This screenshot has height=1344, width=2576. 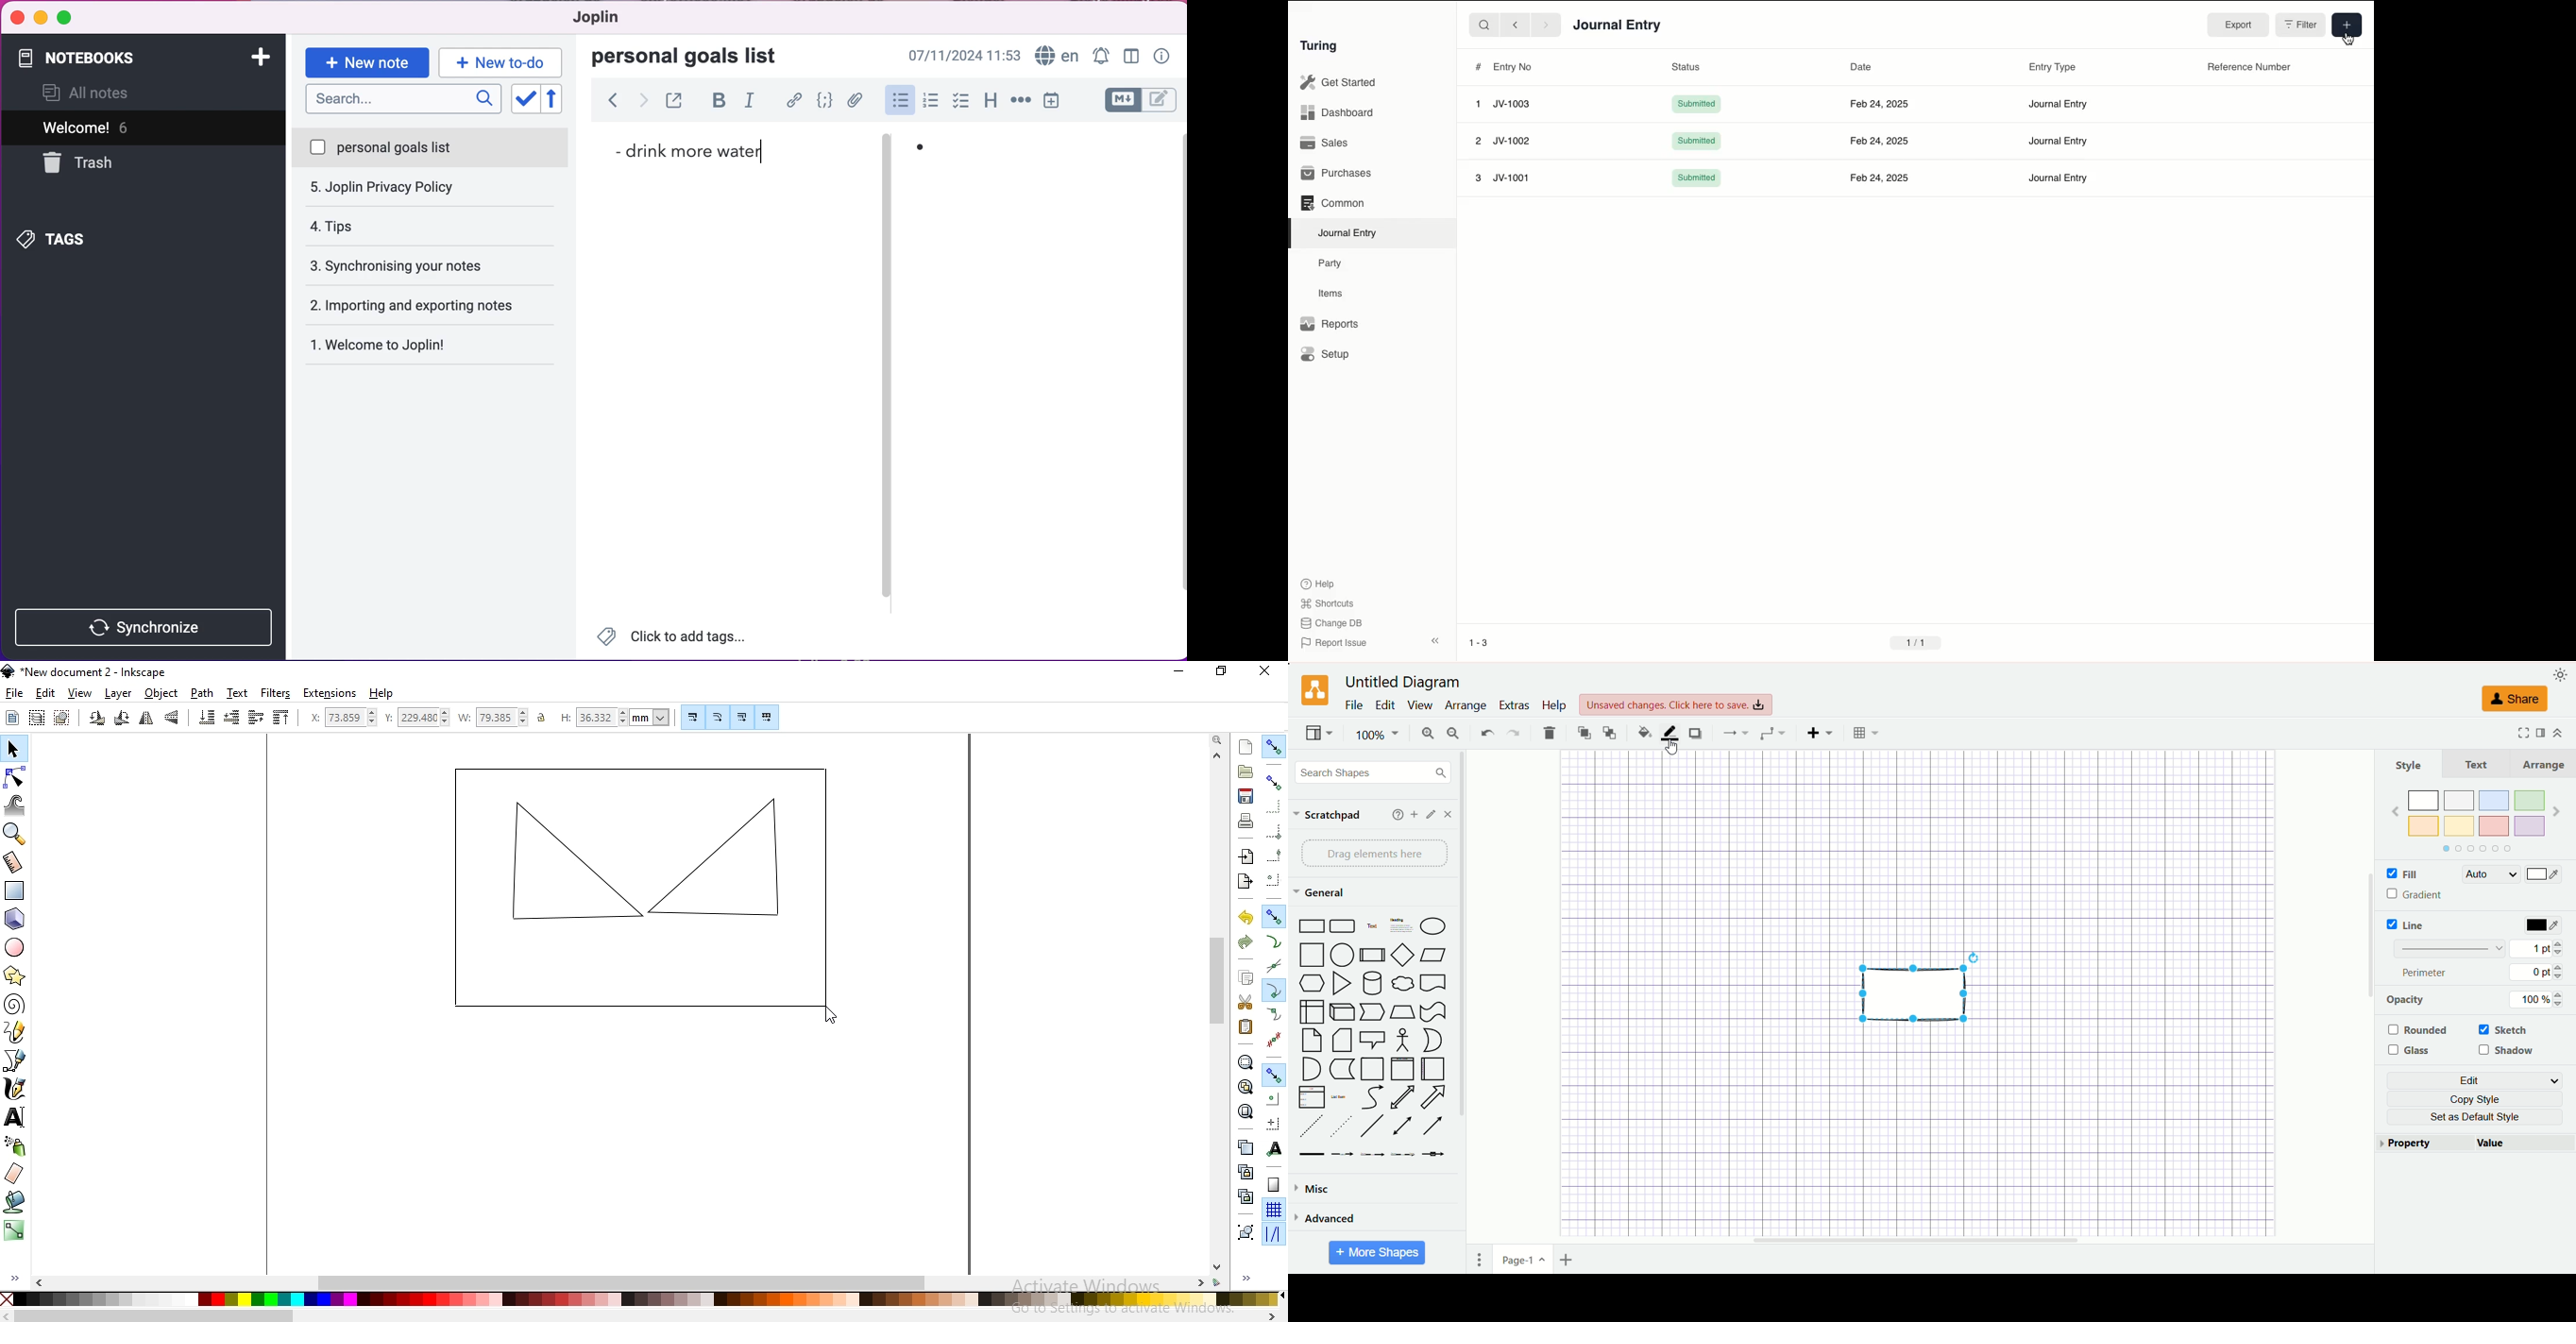 What do you see at coordinates (2408, 925) in the screenshot?
I see `line` at bounding box center [2408, 925].